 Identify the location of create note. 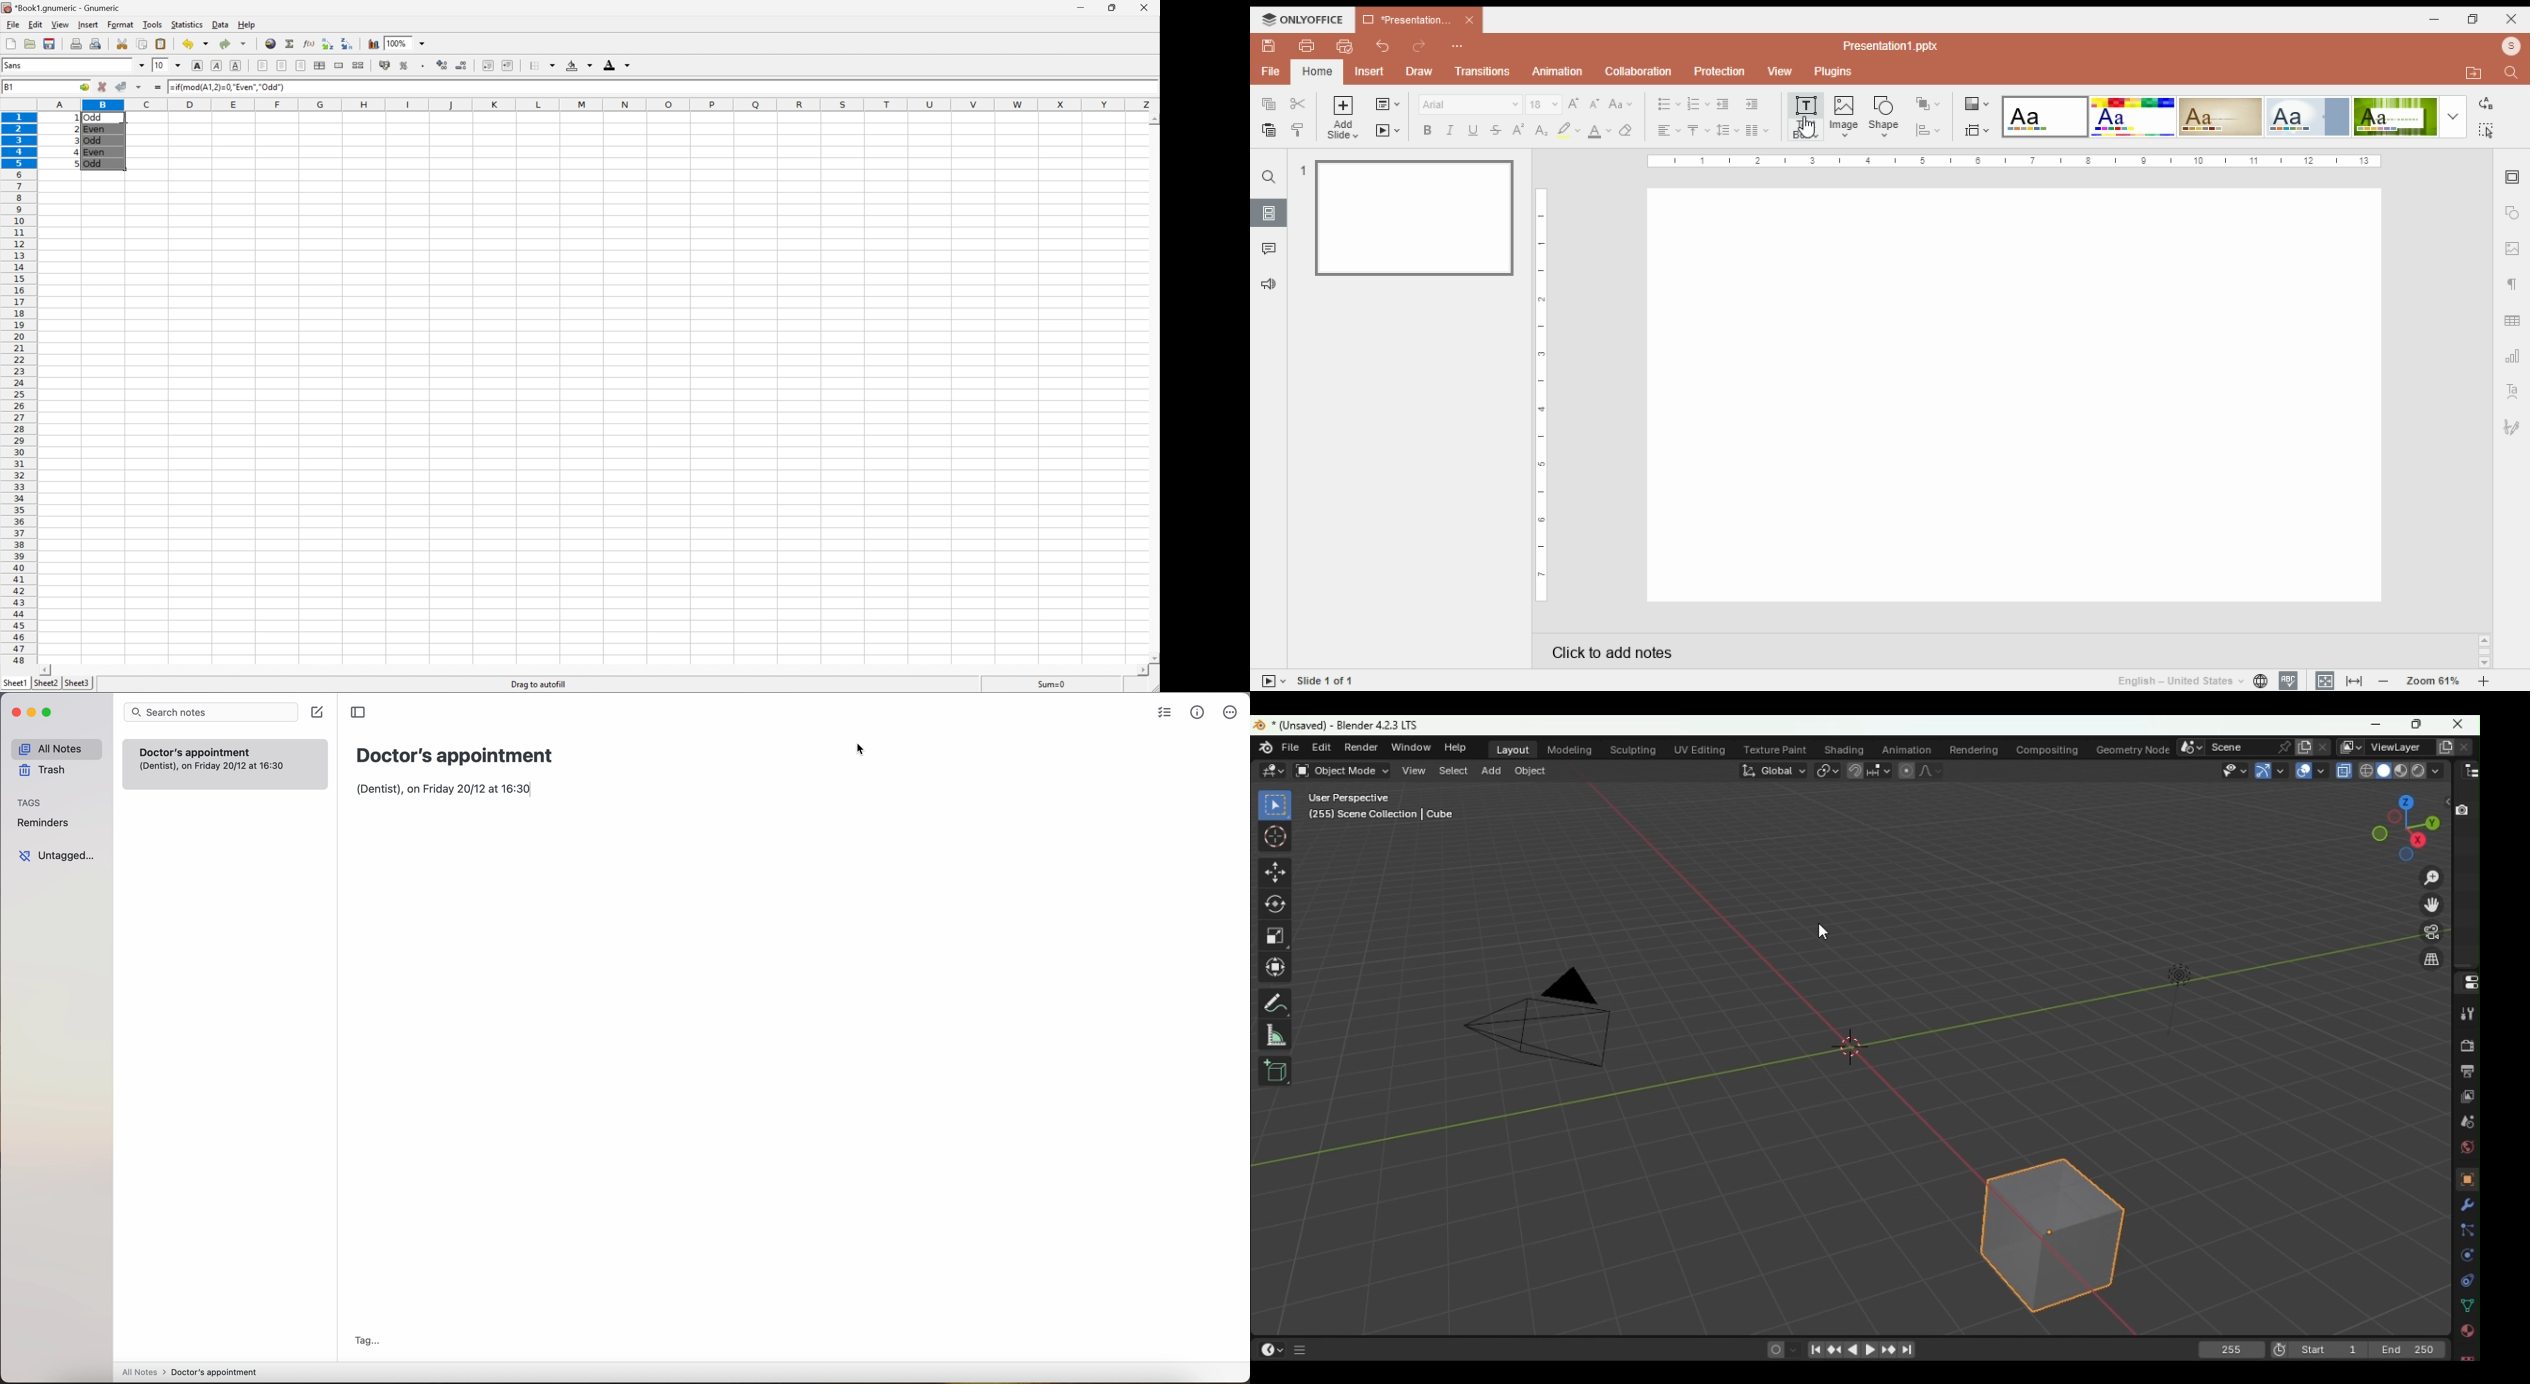
(317, 712).